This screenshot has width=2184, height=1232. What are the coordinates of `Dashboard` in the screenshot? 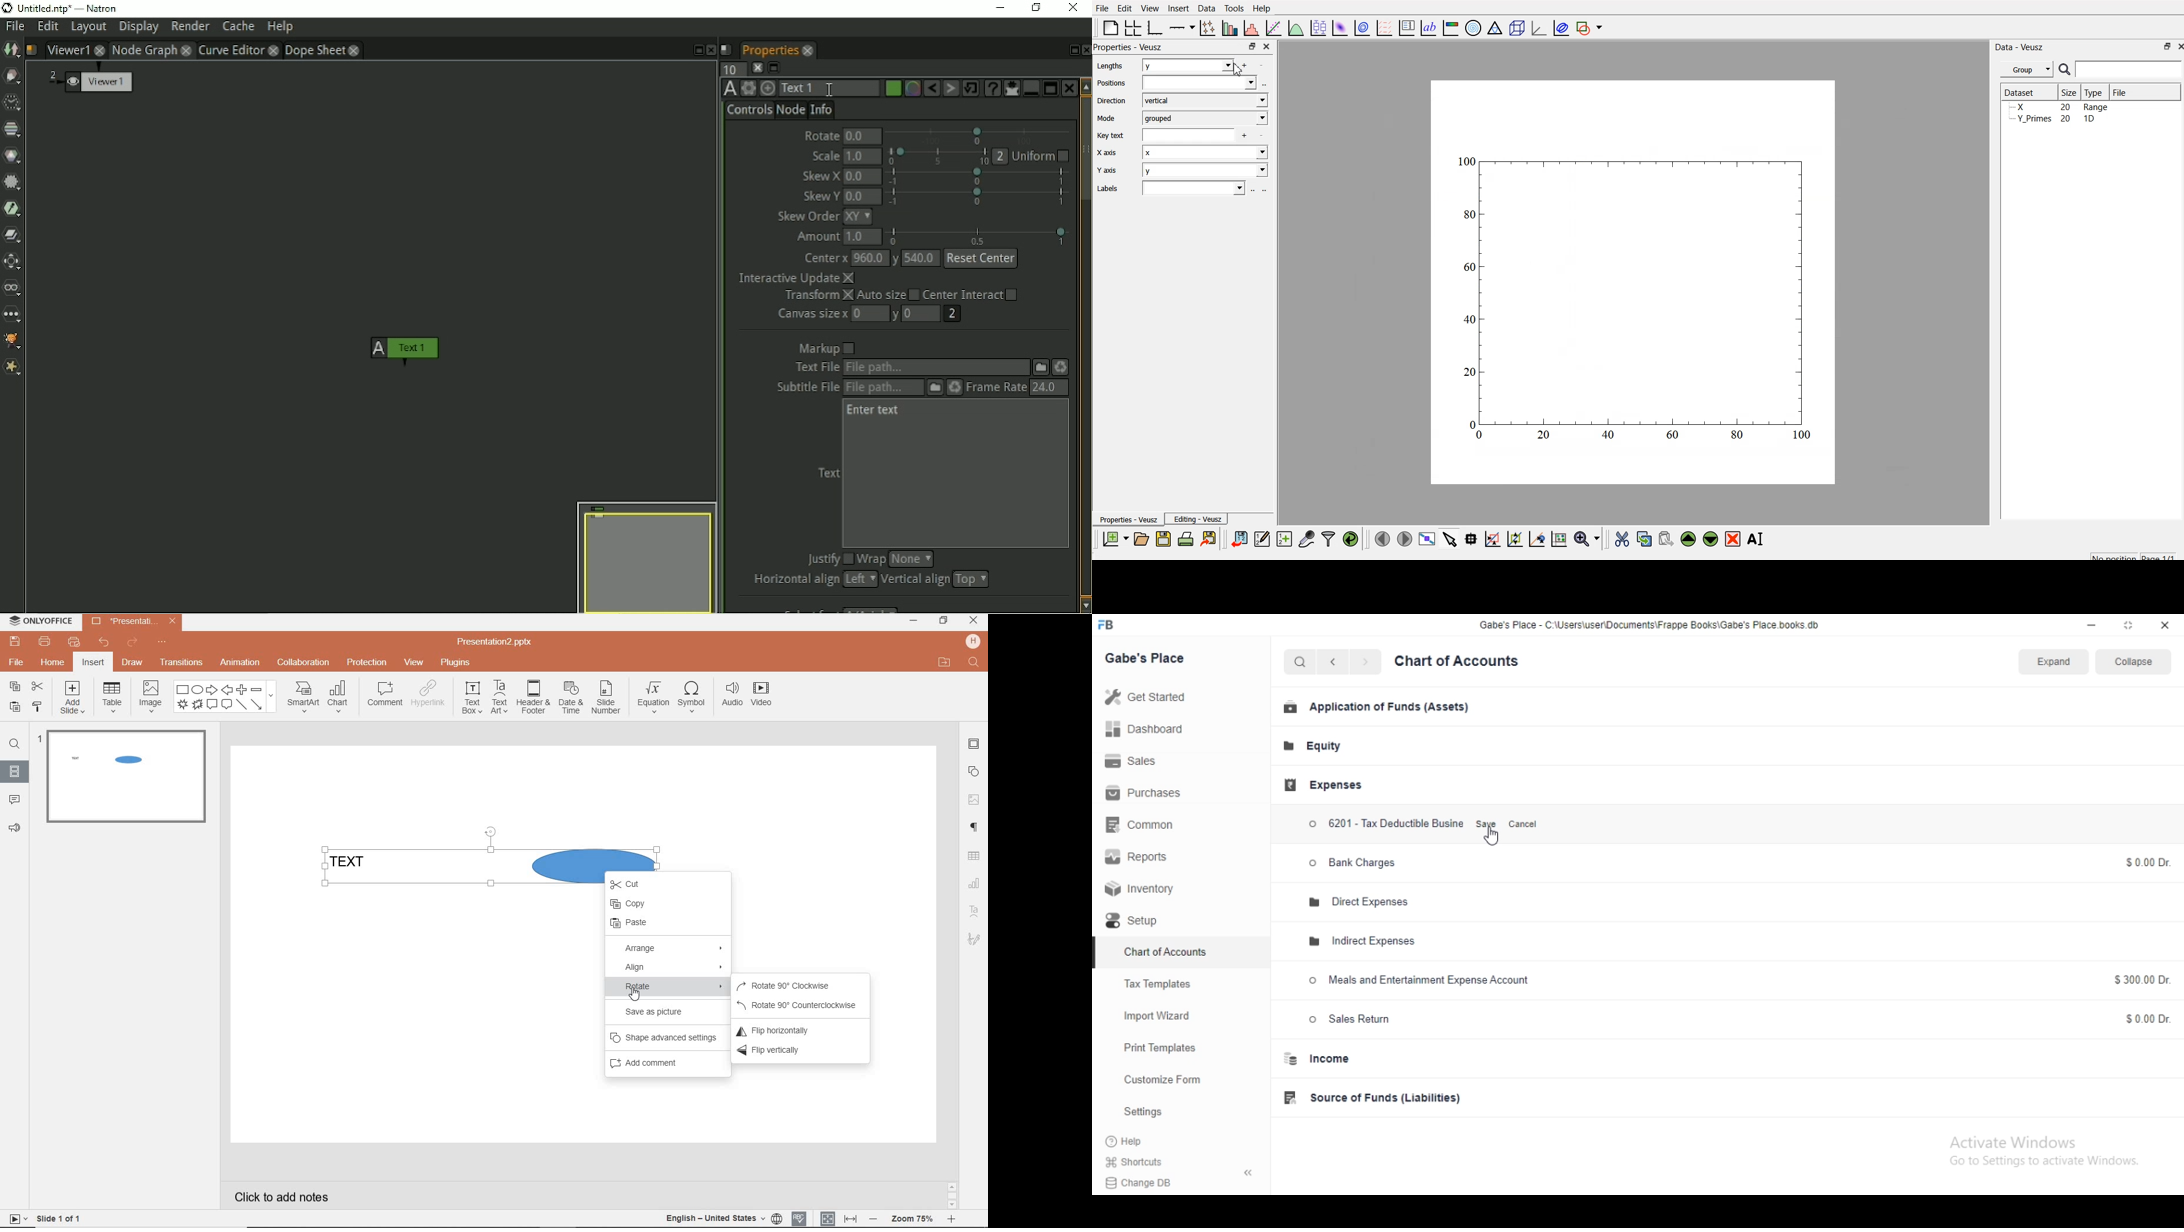 It's located at (1147, 731).